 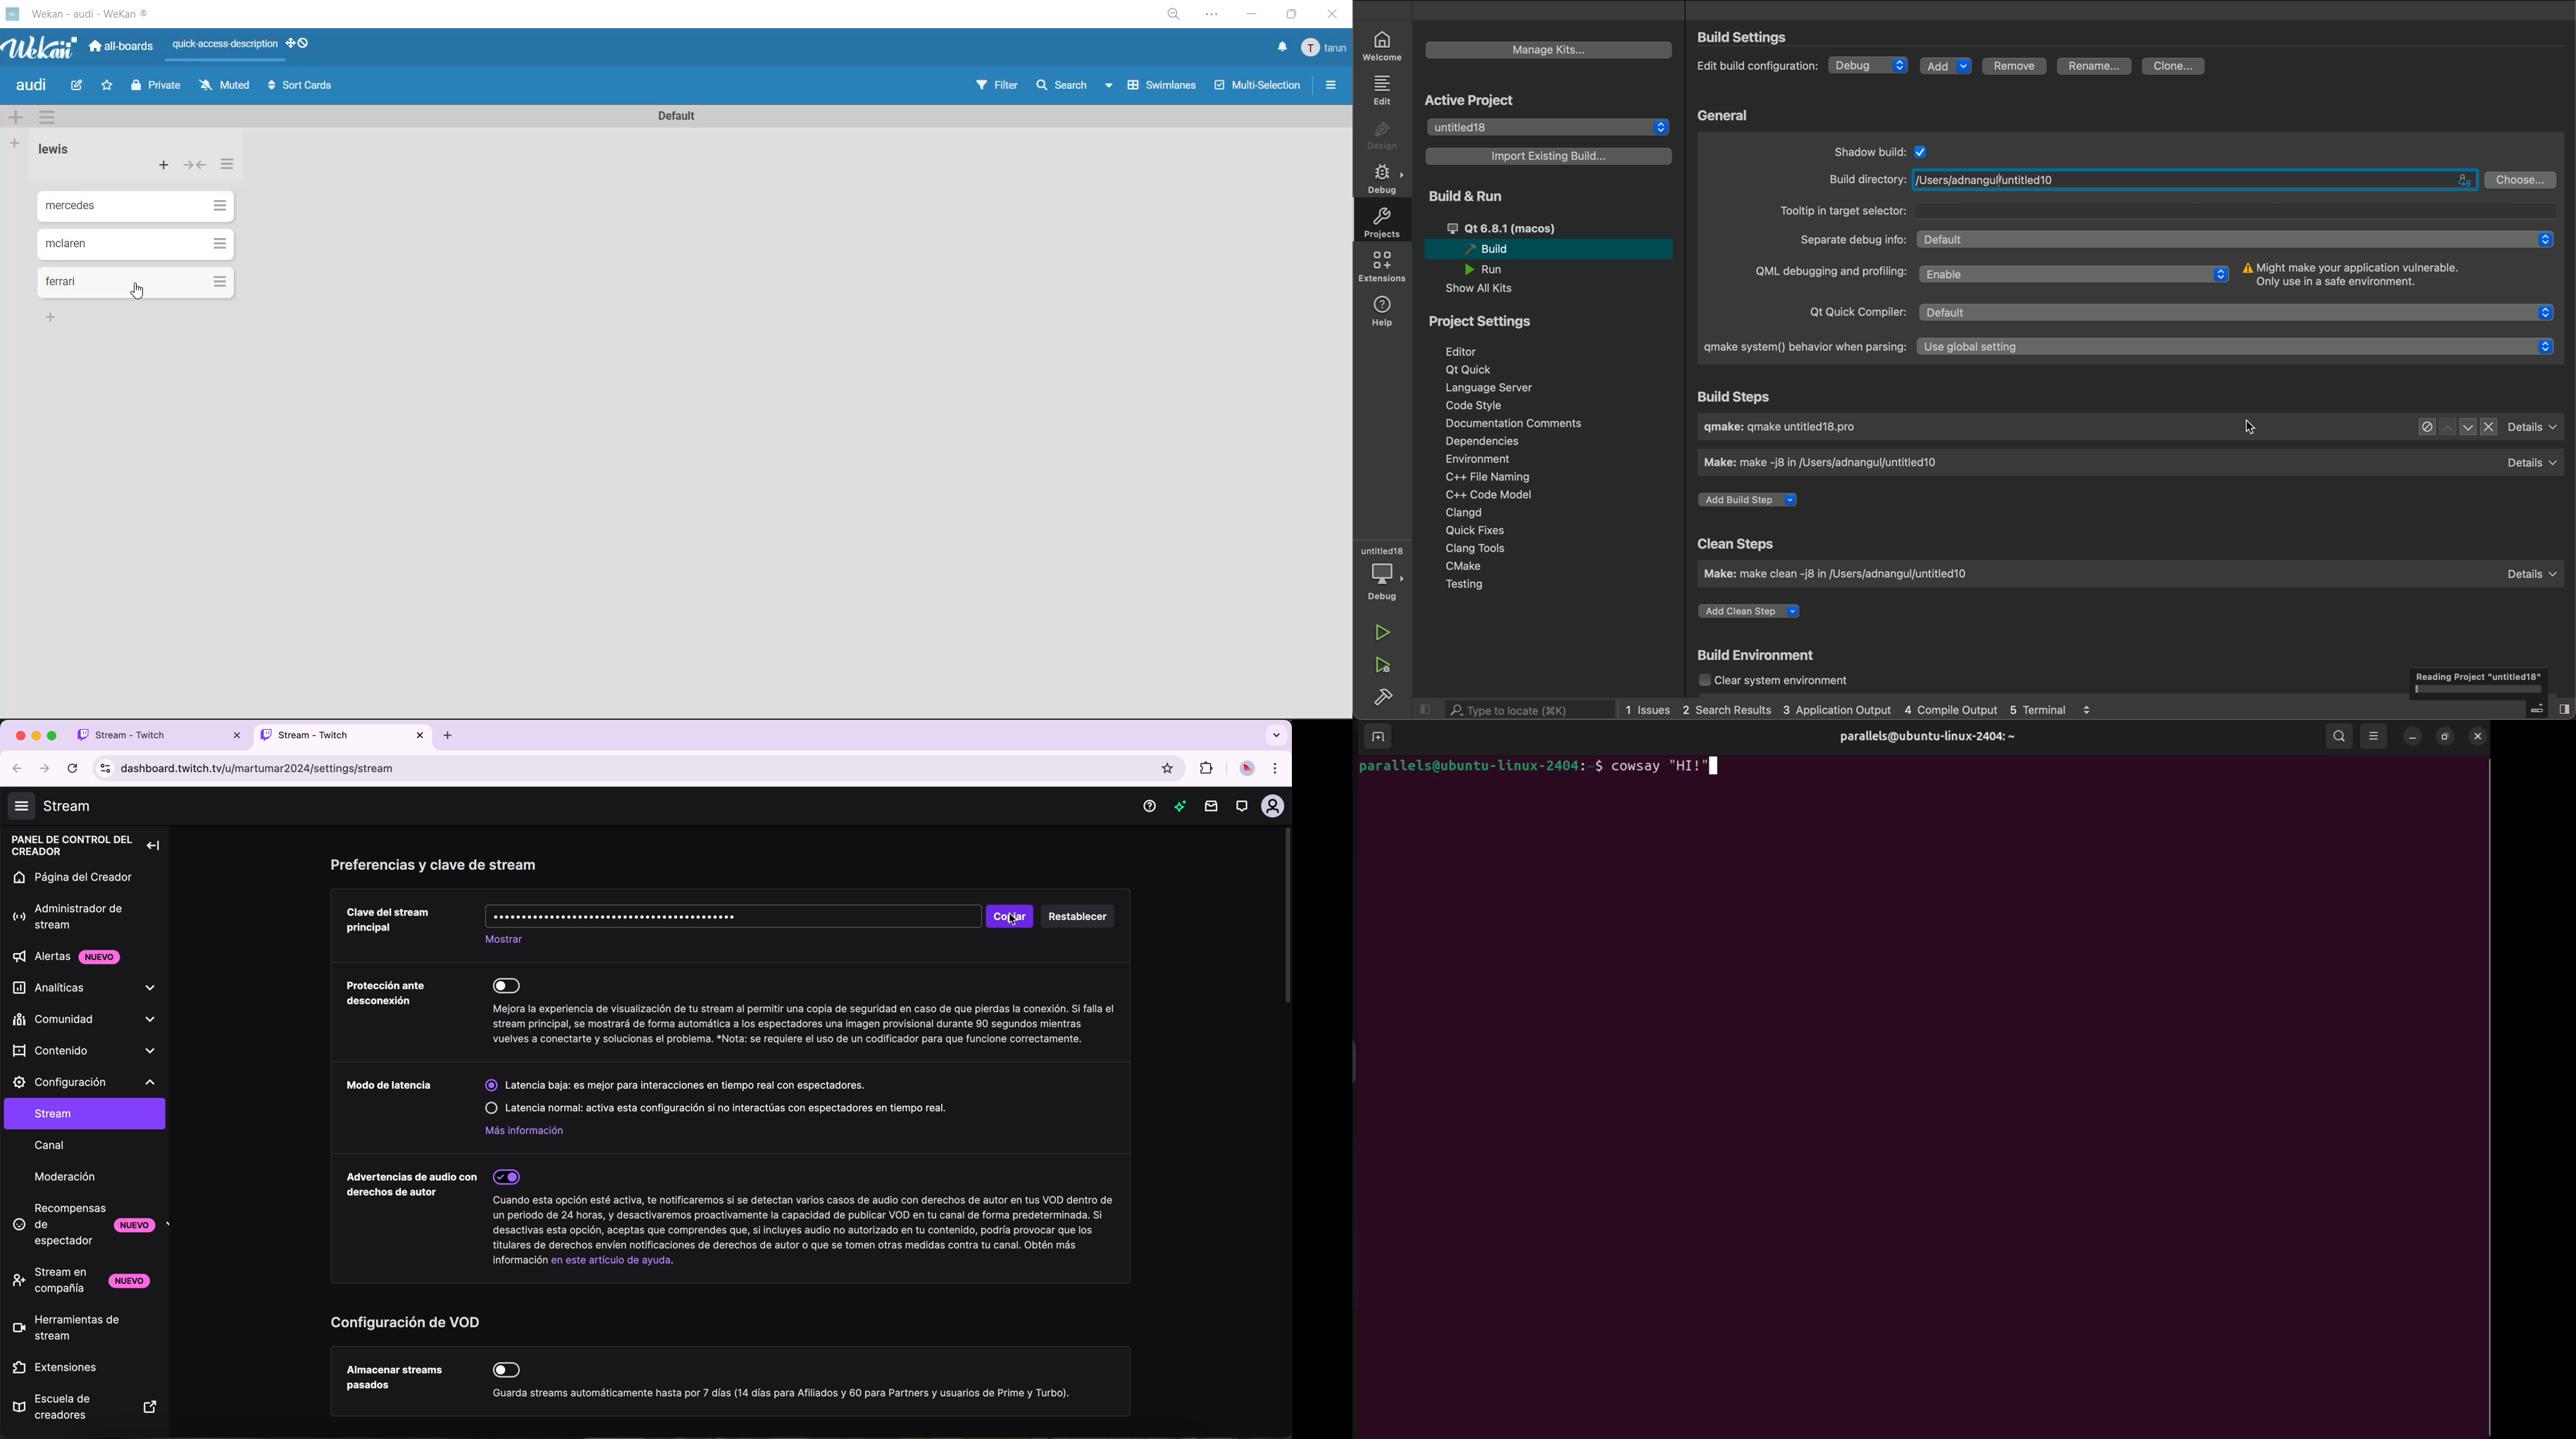 What do you see at coordinates (507, 1179) in the screenshot?
I see `enable option` at bounding box center [507, 1179].